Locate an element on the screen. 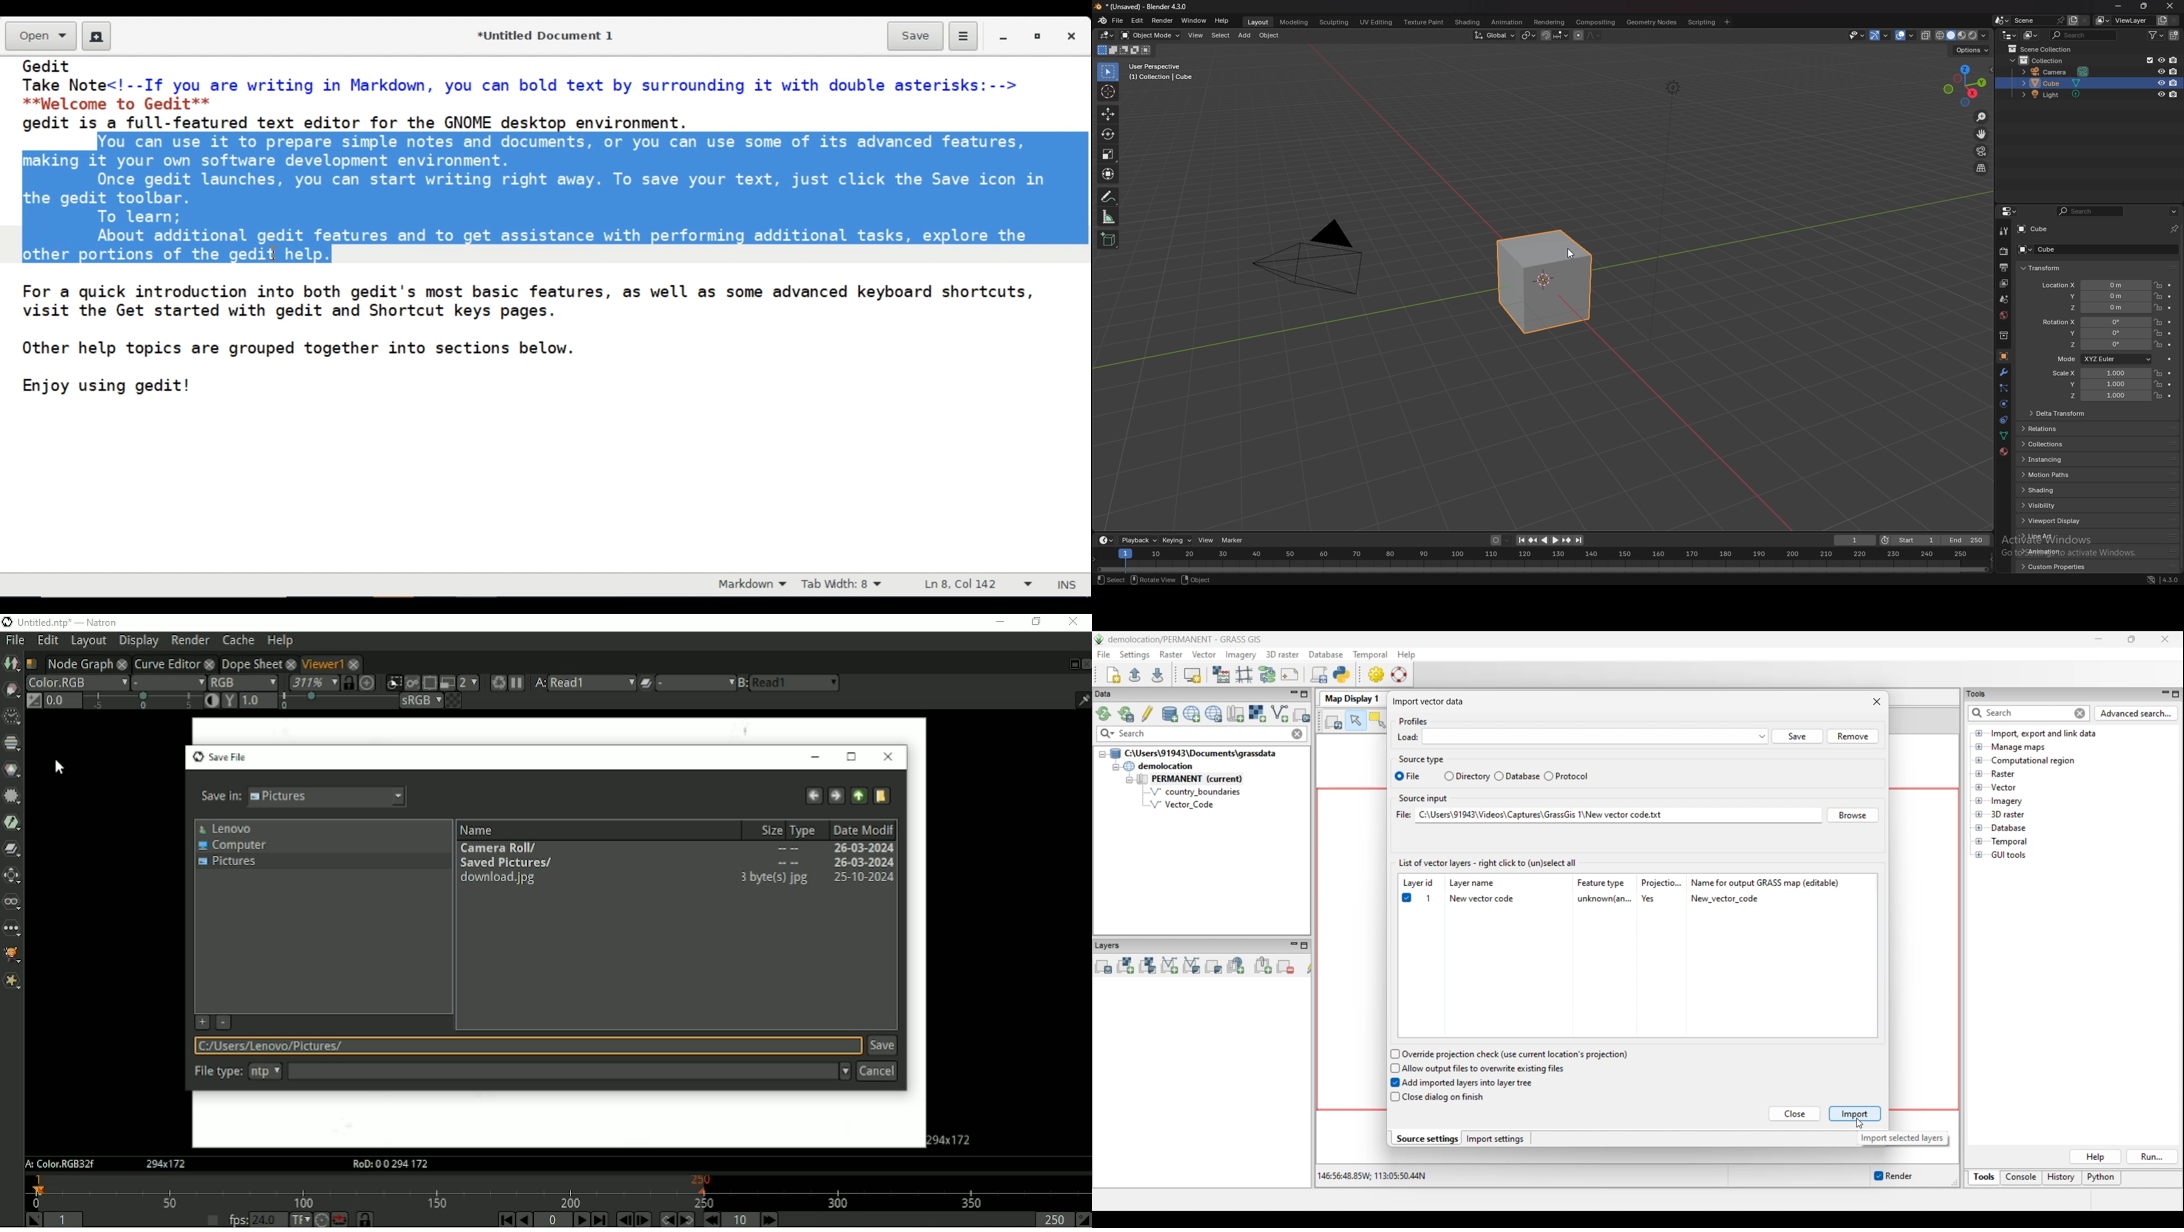  hide in viewport is located at coordinates (2160, 94).